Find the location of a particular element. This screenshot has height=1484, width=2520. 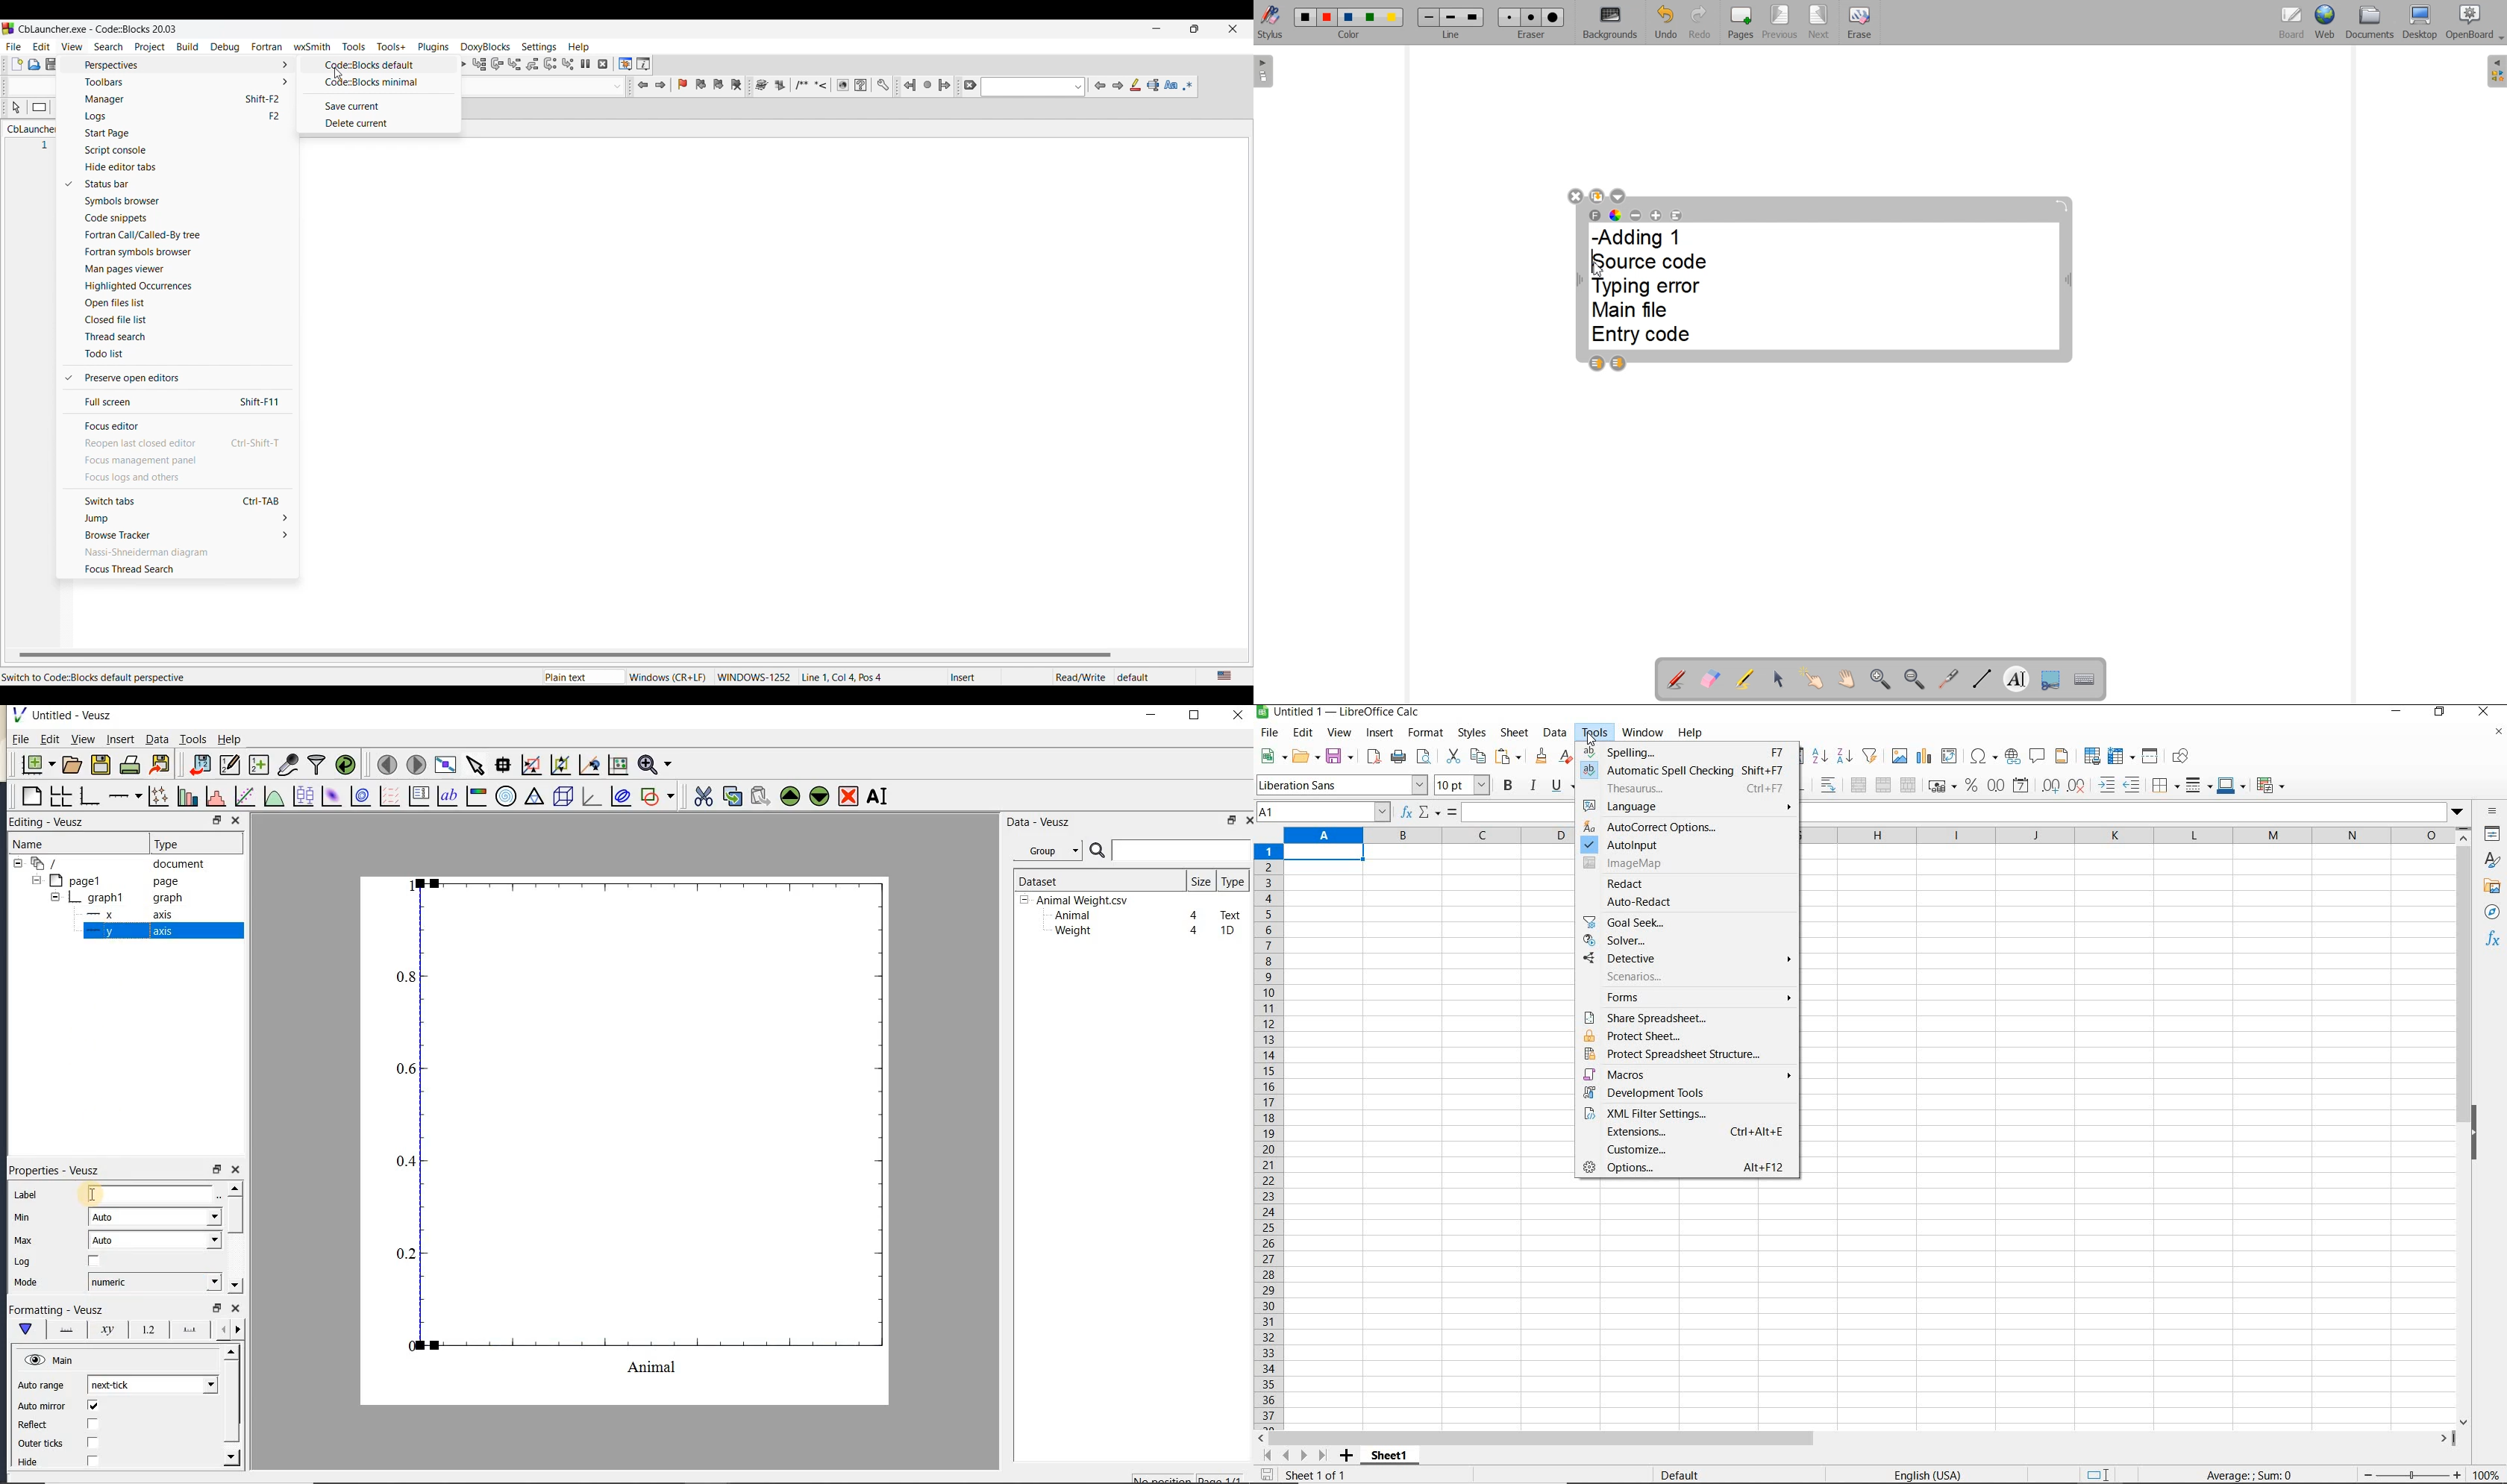

Highlighted occurences is located at coordinates (186, 286).